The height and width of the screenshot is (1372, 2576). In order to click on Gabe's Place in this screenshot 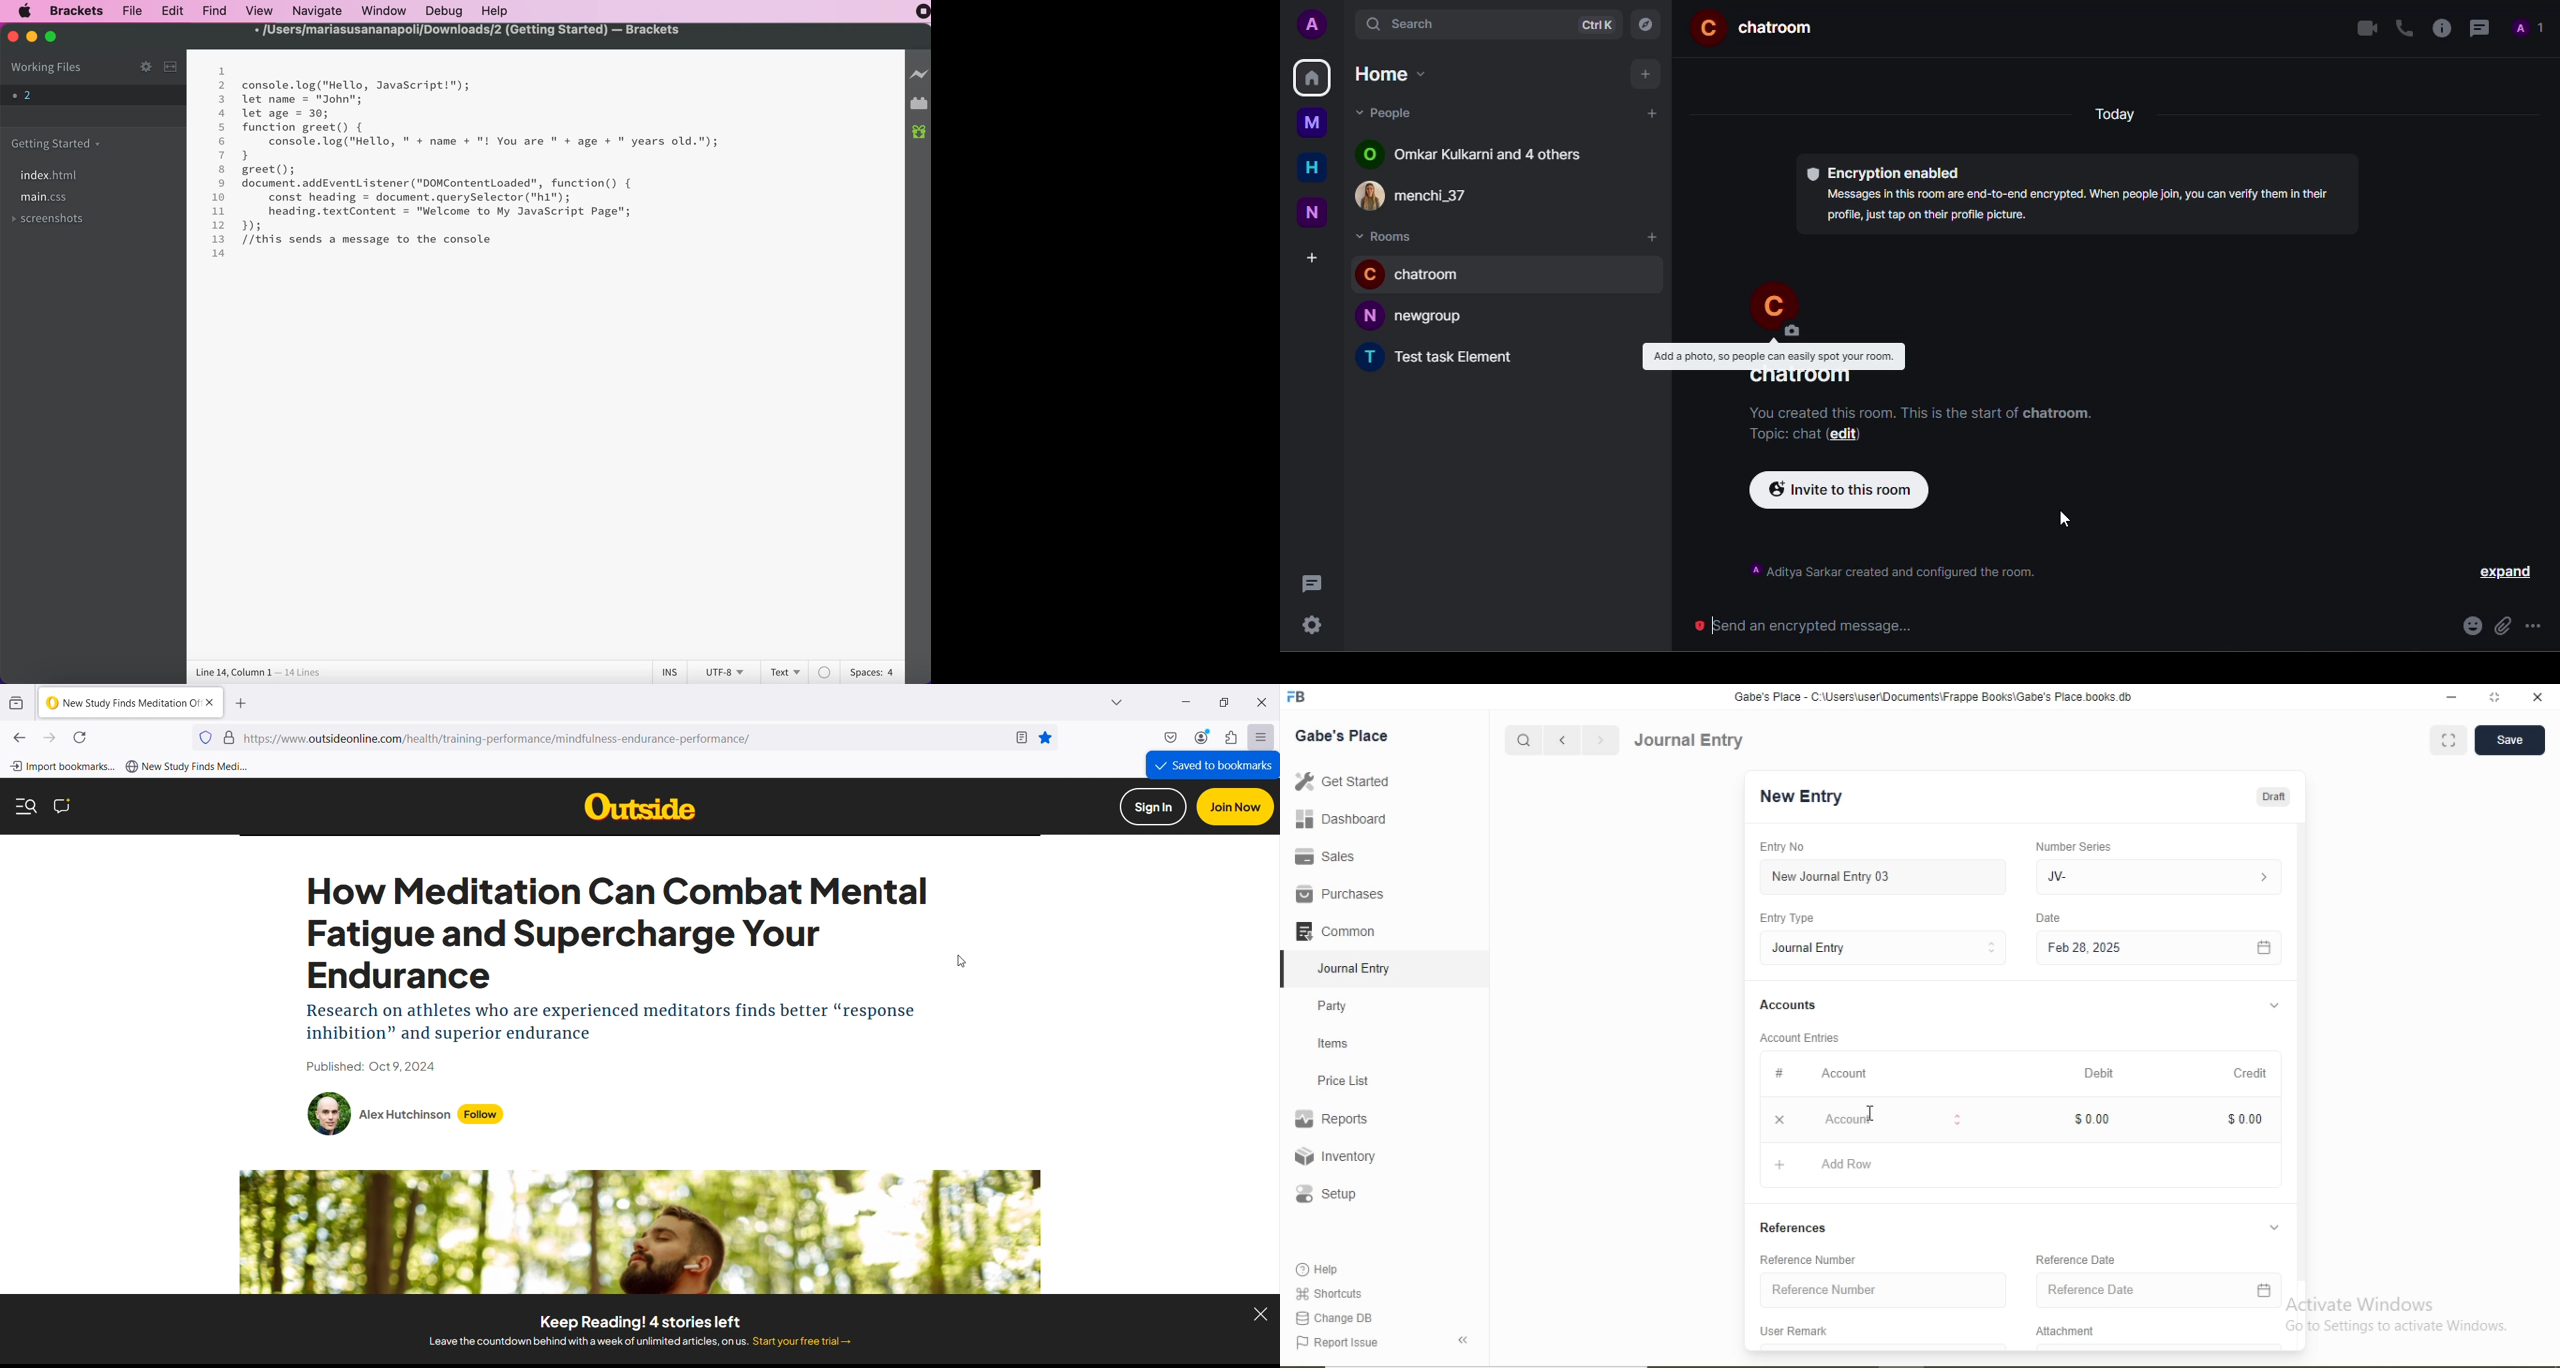, I will do `click(1342, 736)`.